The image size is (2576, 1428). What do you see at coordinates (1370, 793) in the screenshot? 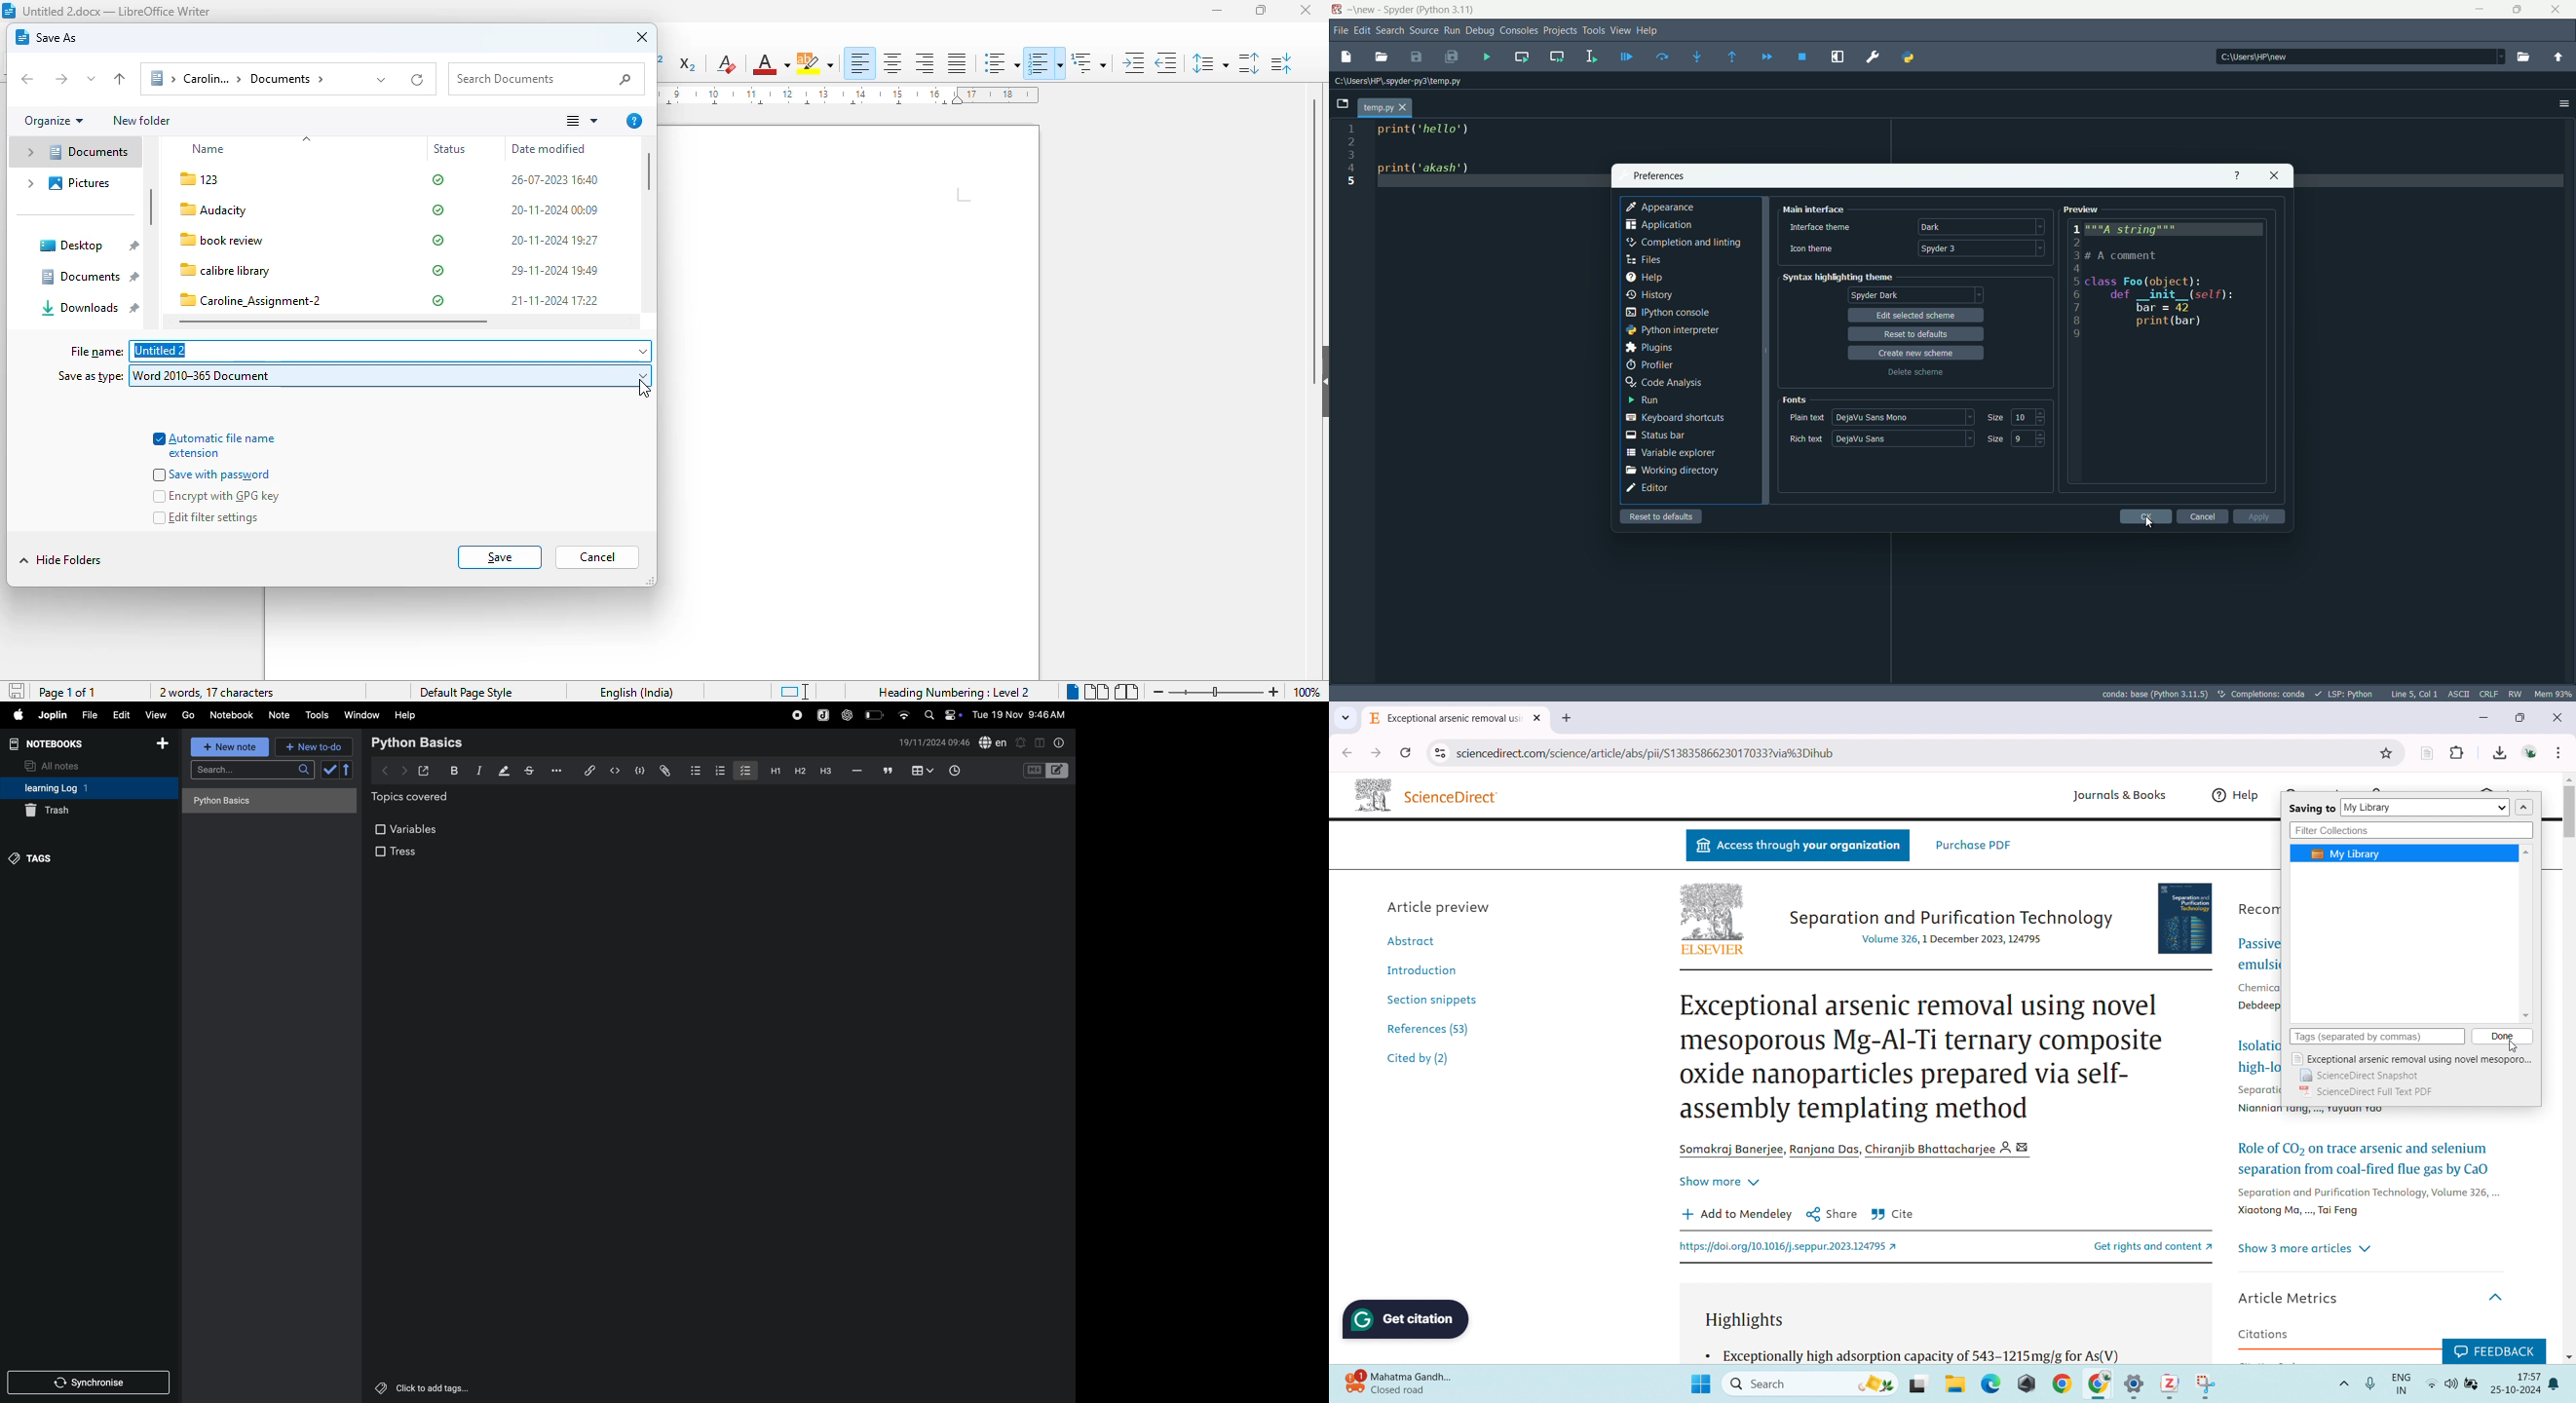
I see `Logo` at bounding box center [1370, 793].